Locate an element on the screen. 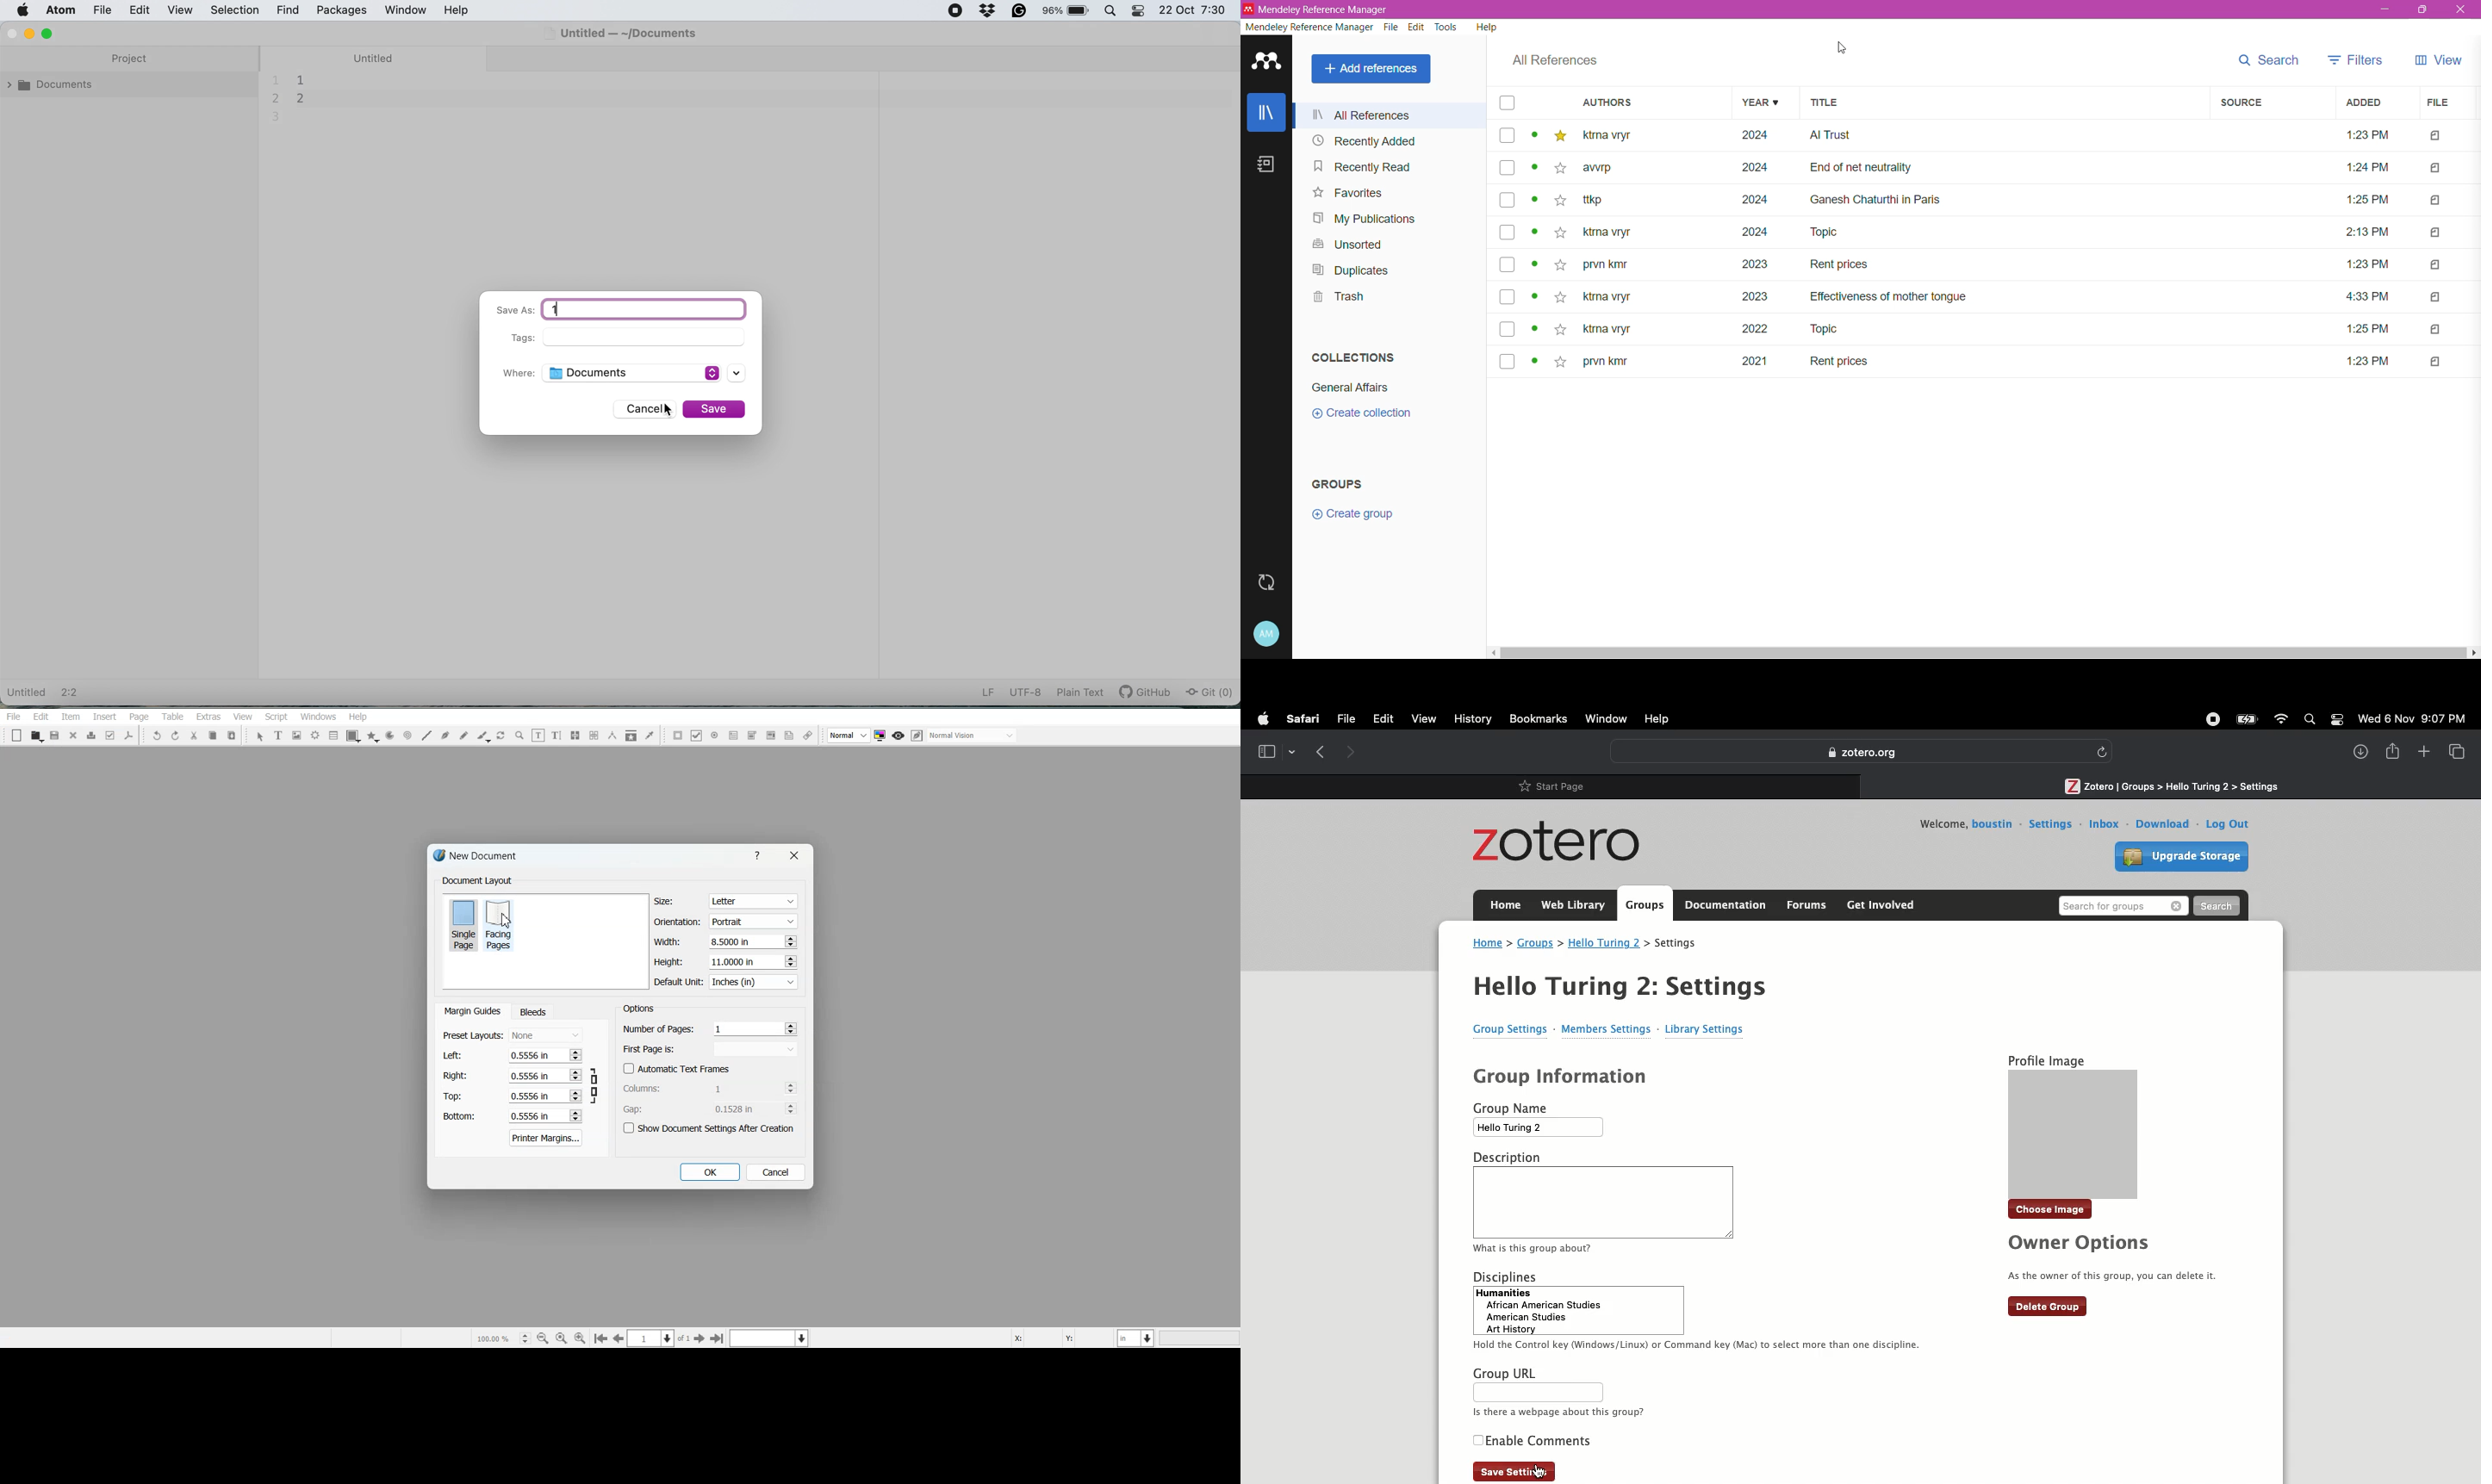  Item is located at coordinates (70, 717).